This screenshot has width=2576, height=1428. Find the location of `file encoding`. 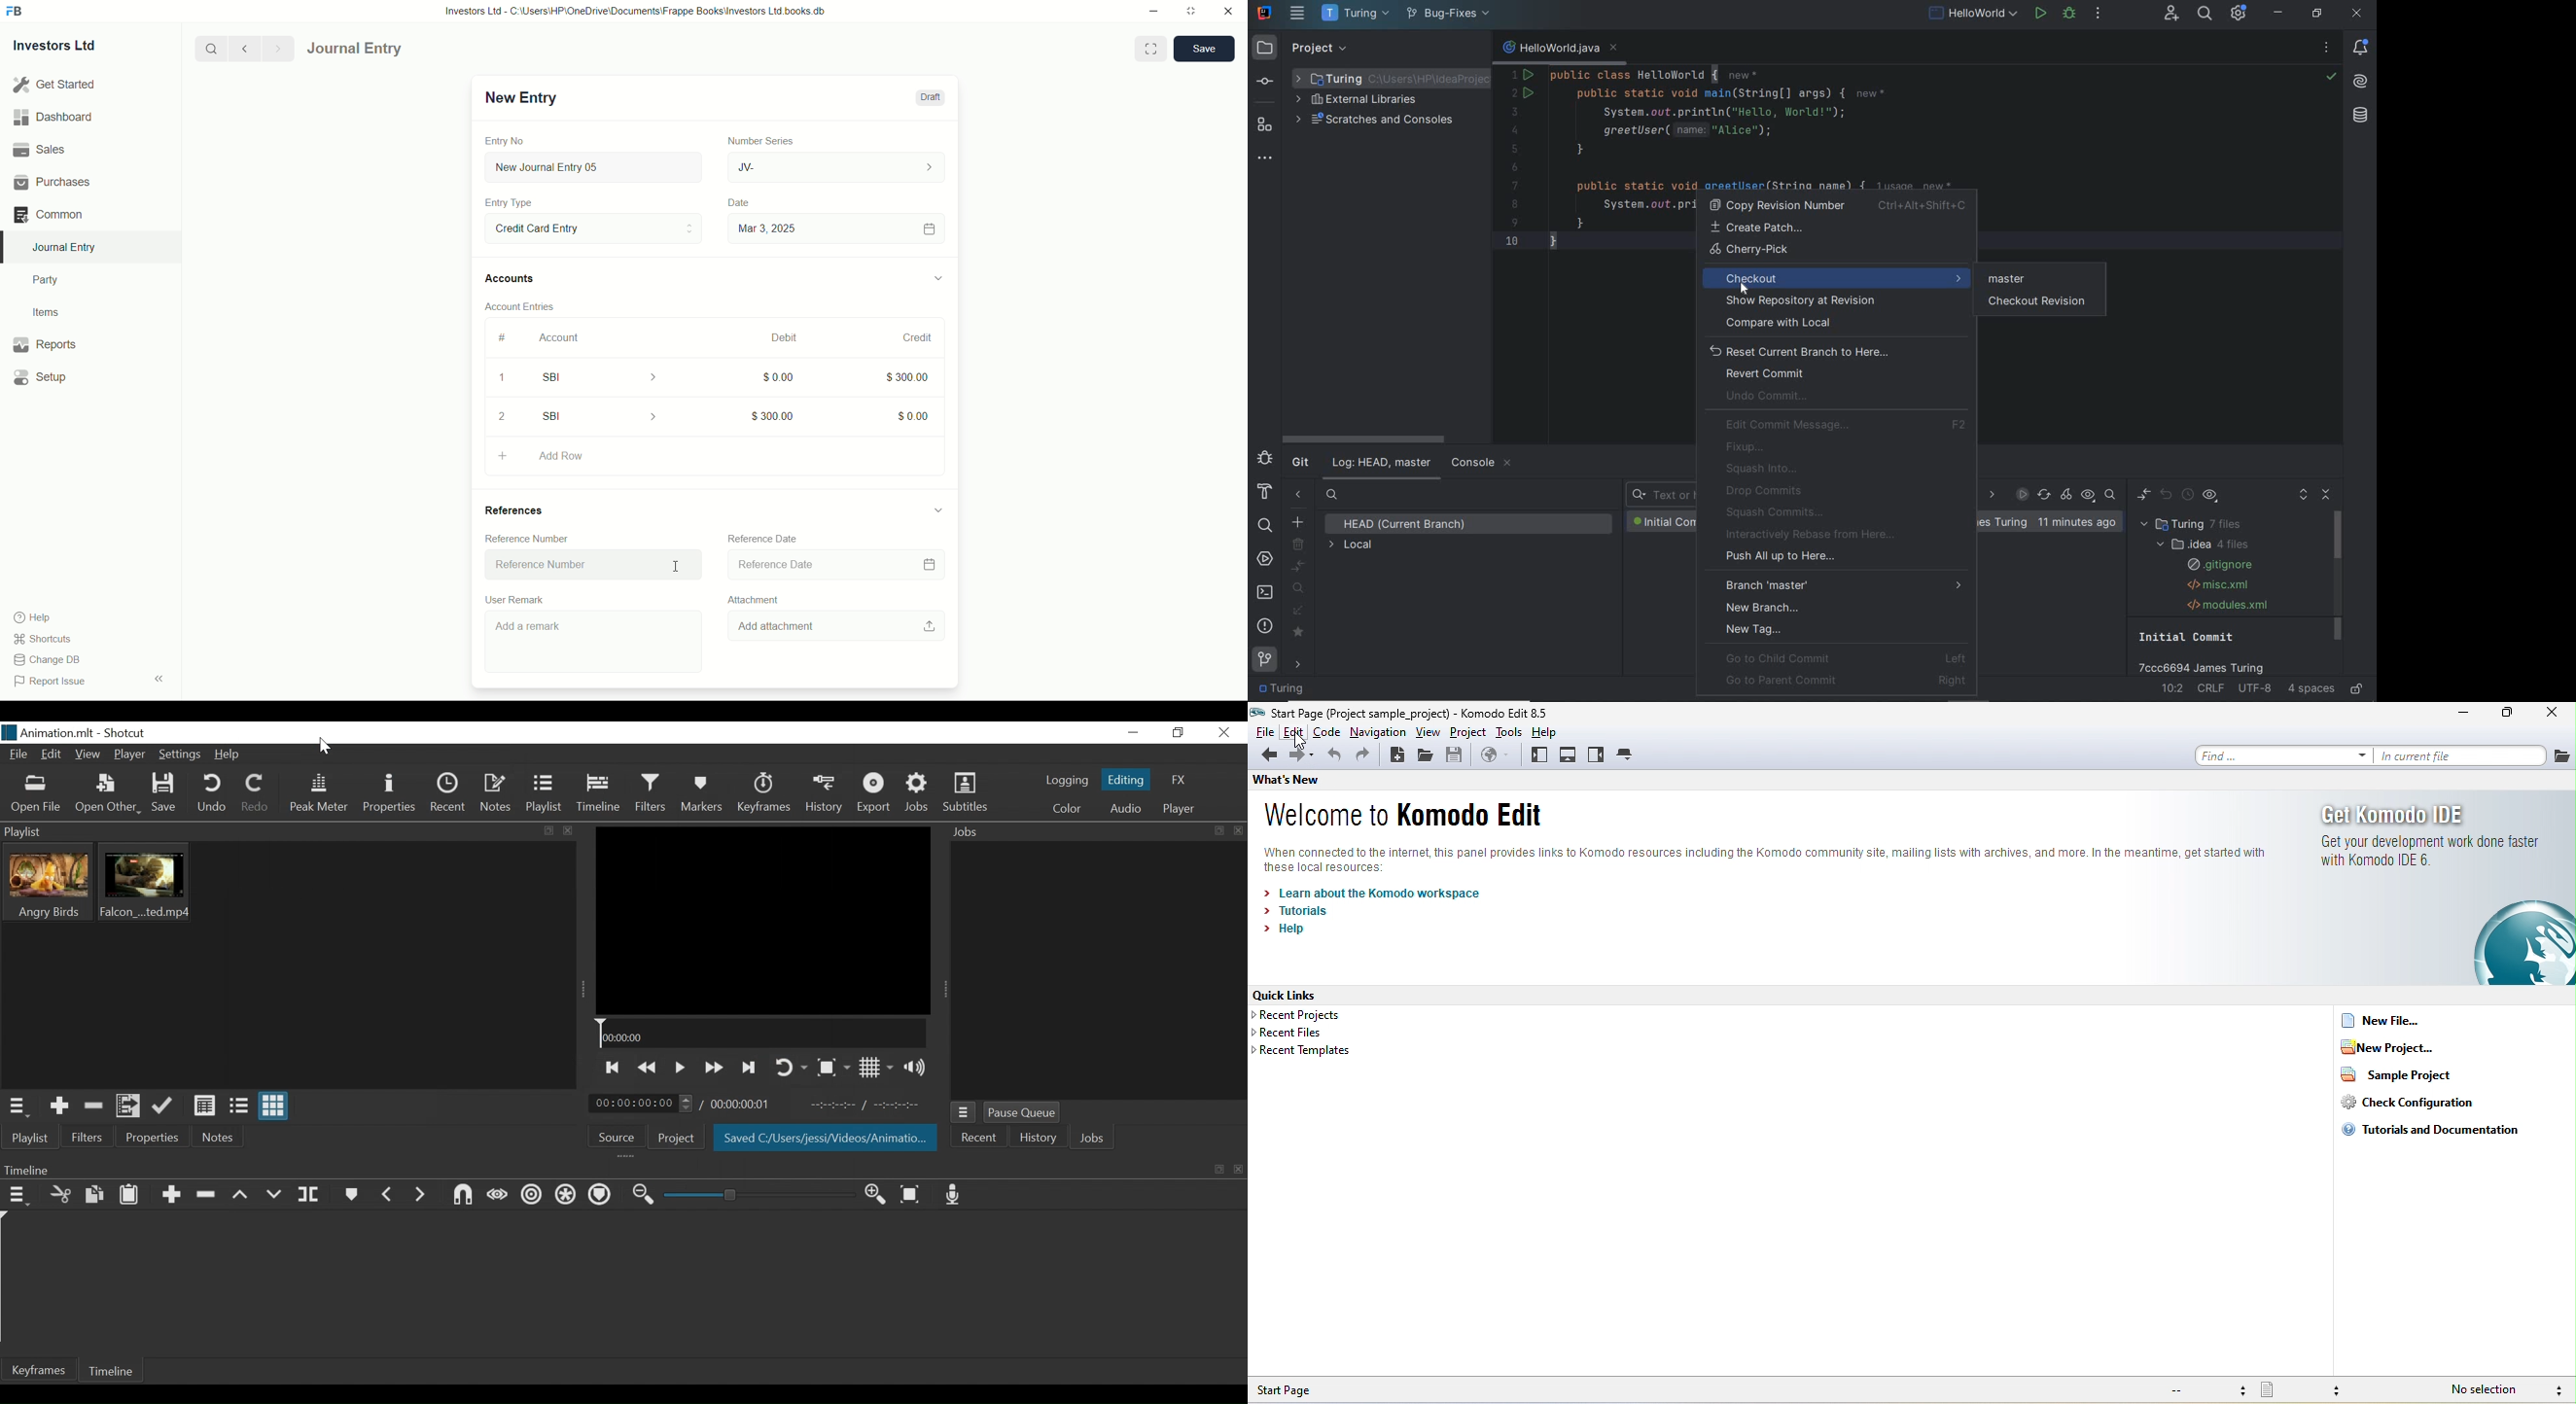

file encoding is located at coordinates (2207, 1390).